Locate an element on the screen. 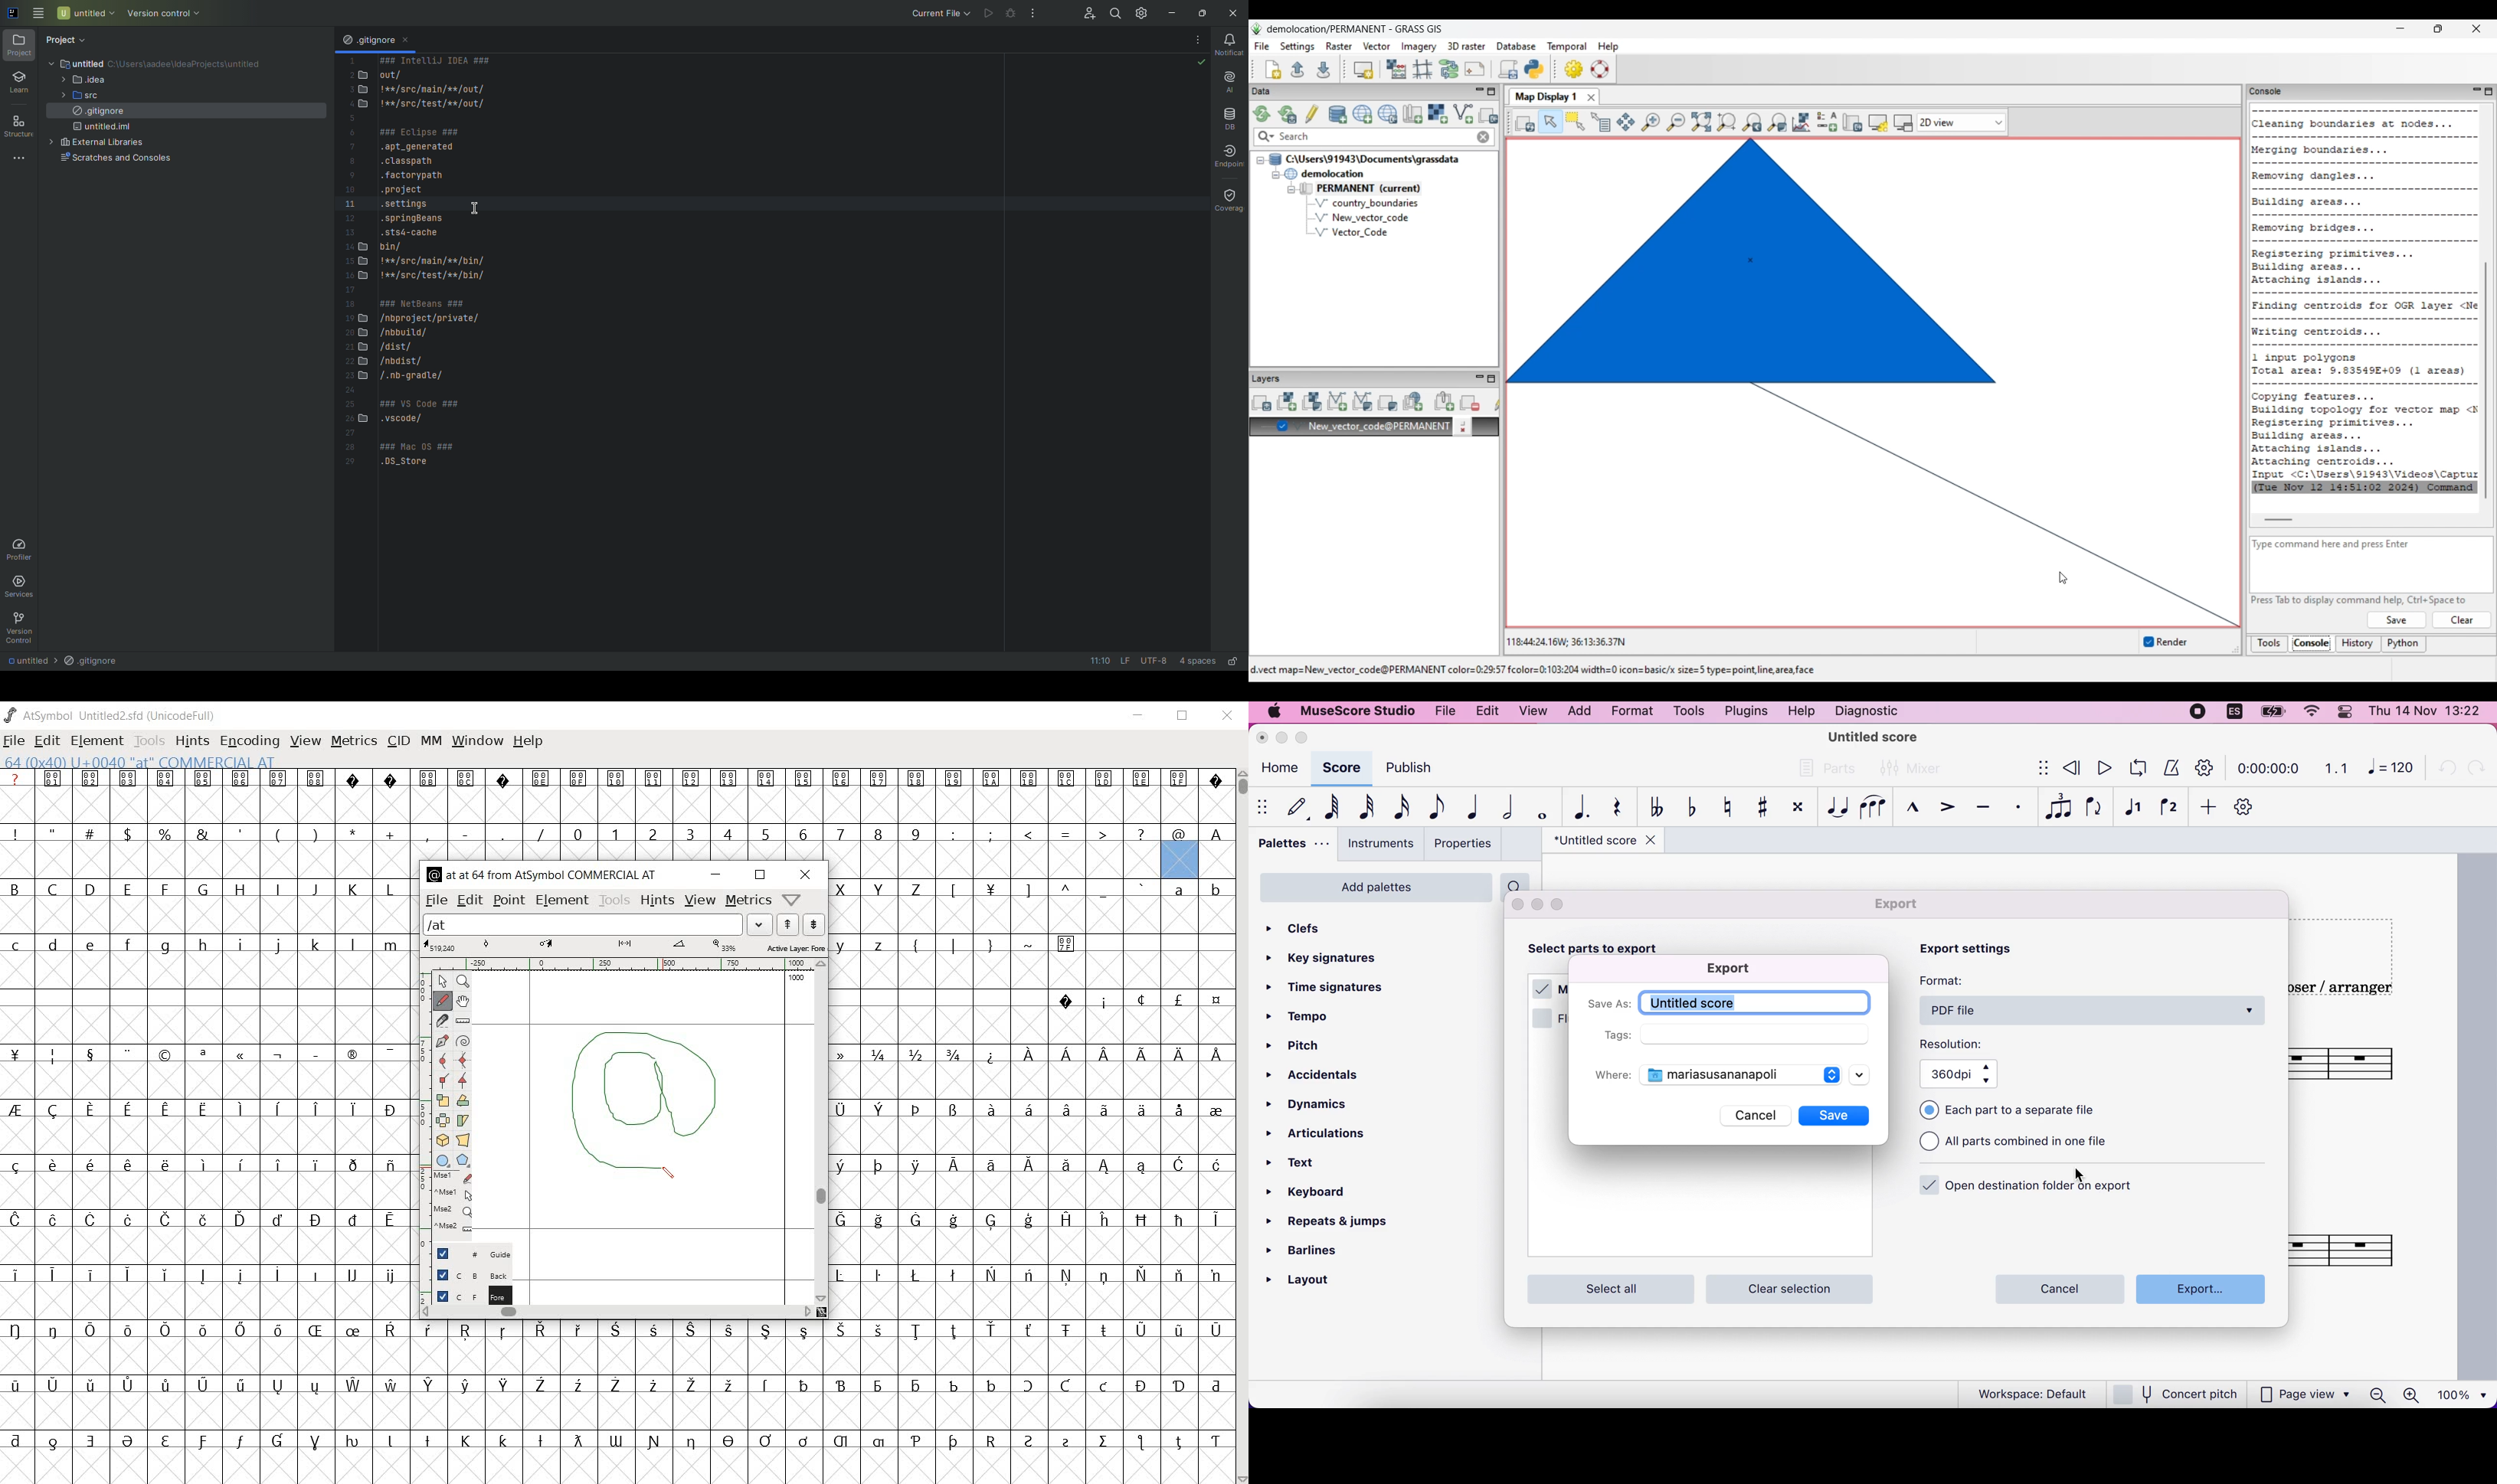 This screenshot has width=2520, height=1484. metronome is located at coordinates (2169, 768).